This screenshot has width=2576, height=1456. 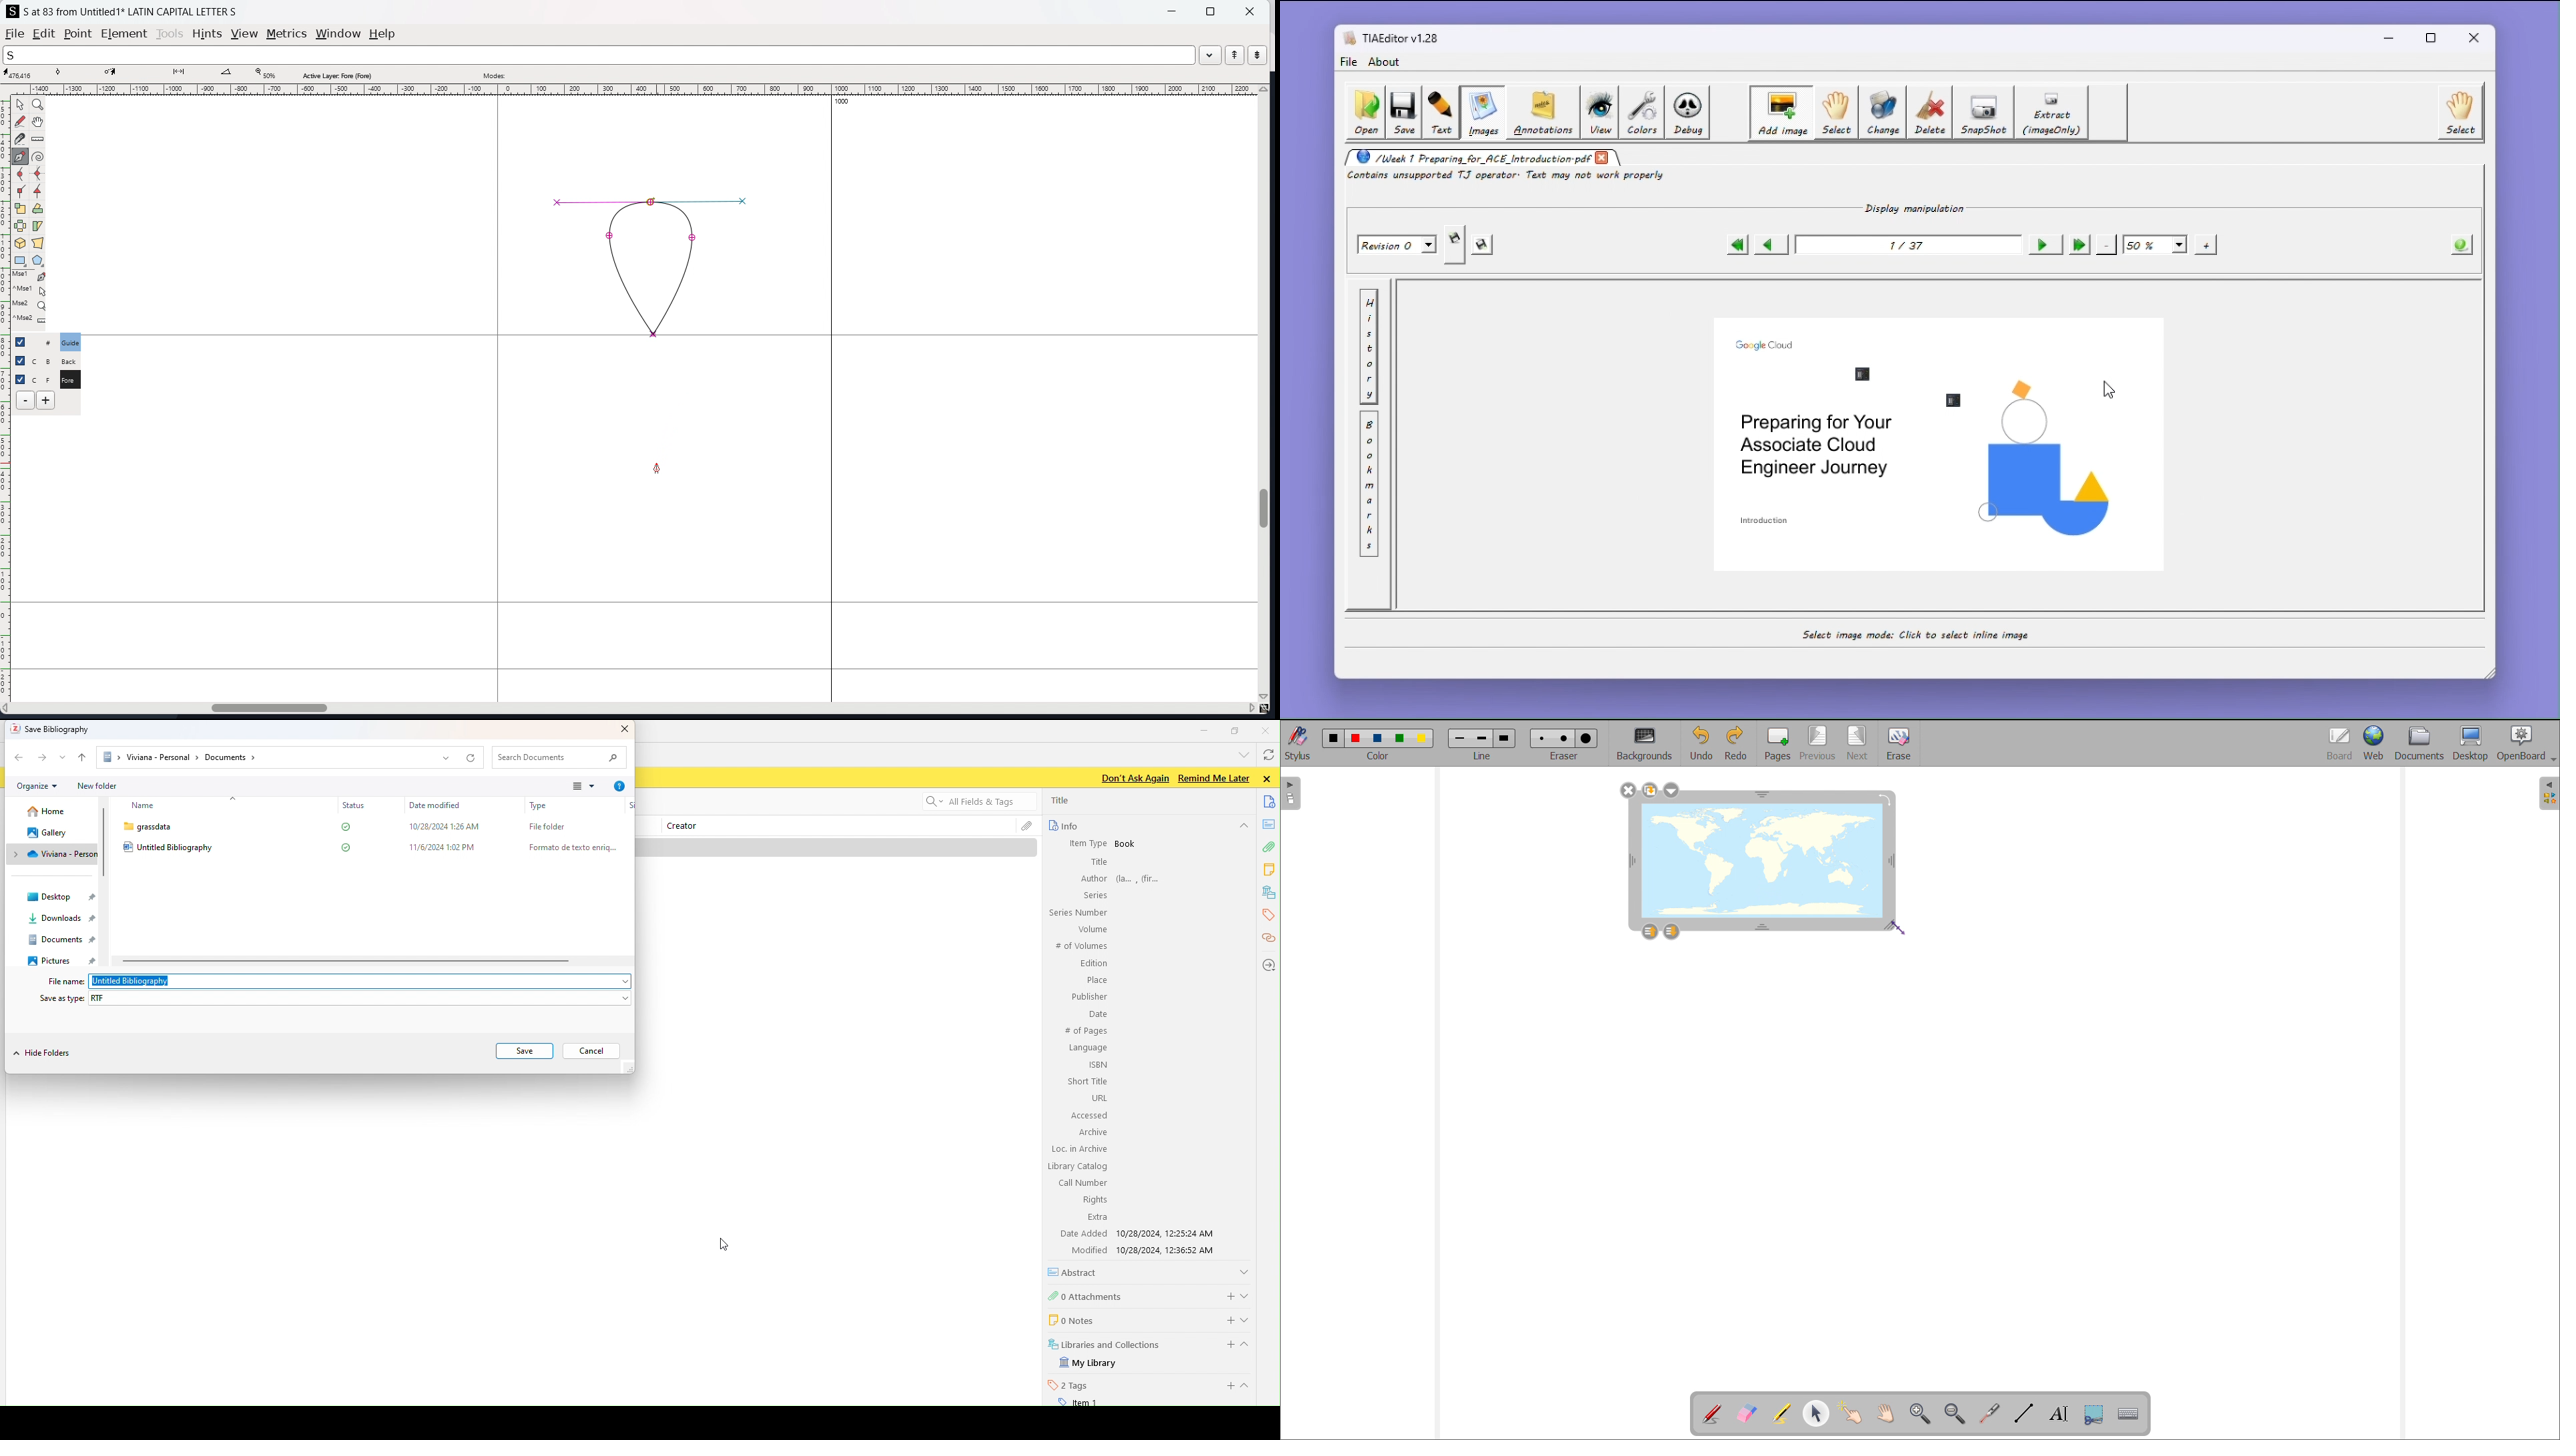 I want to click on logo, so click(x=13, y=11).